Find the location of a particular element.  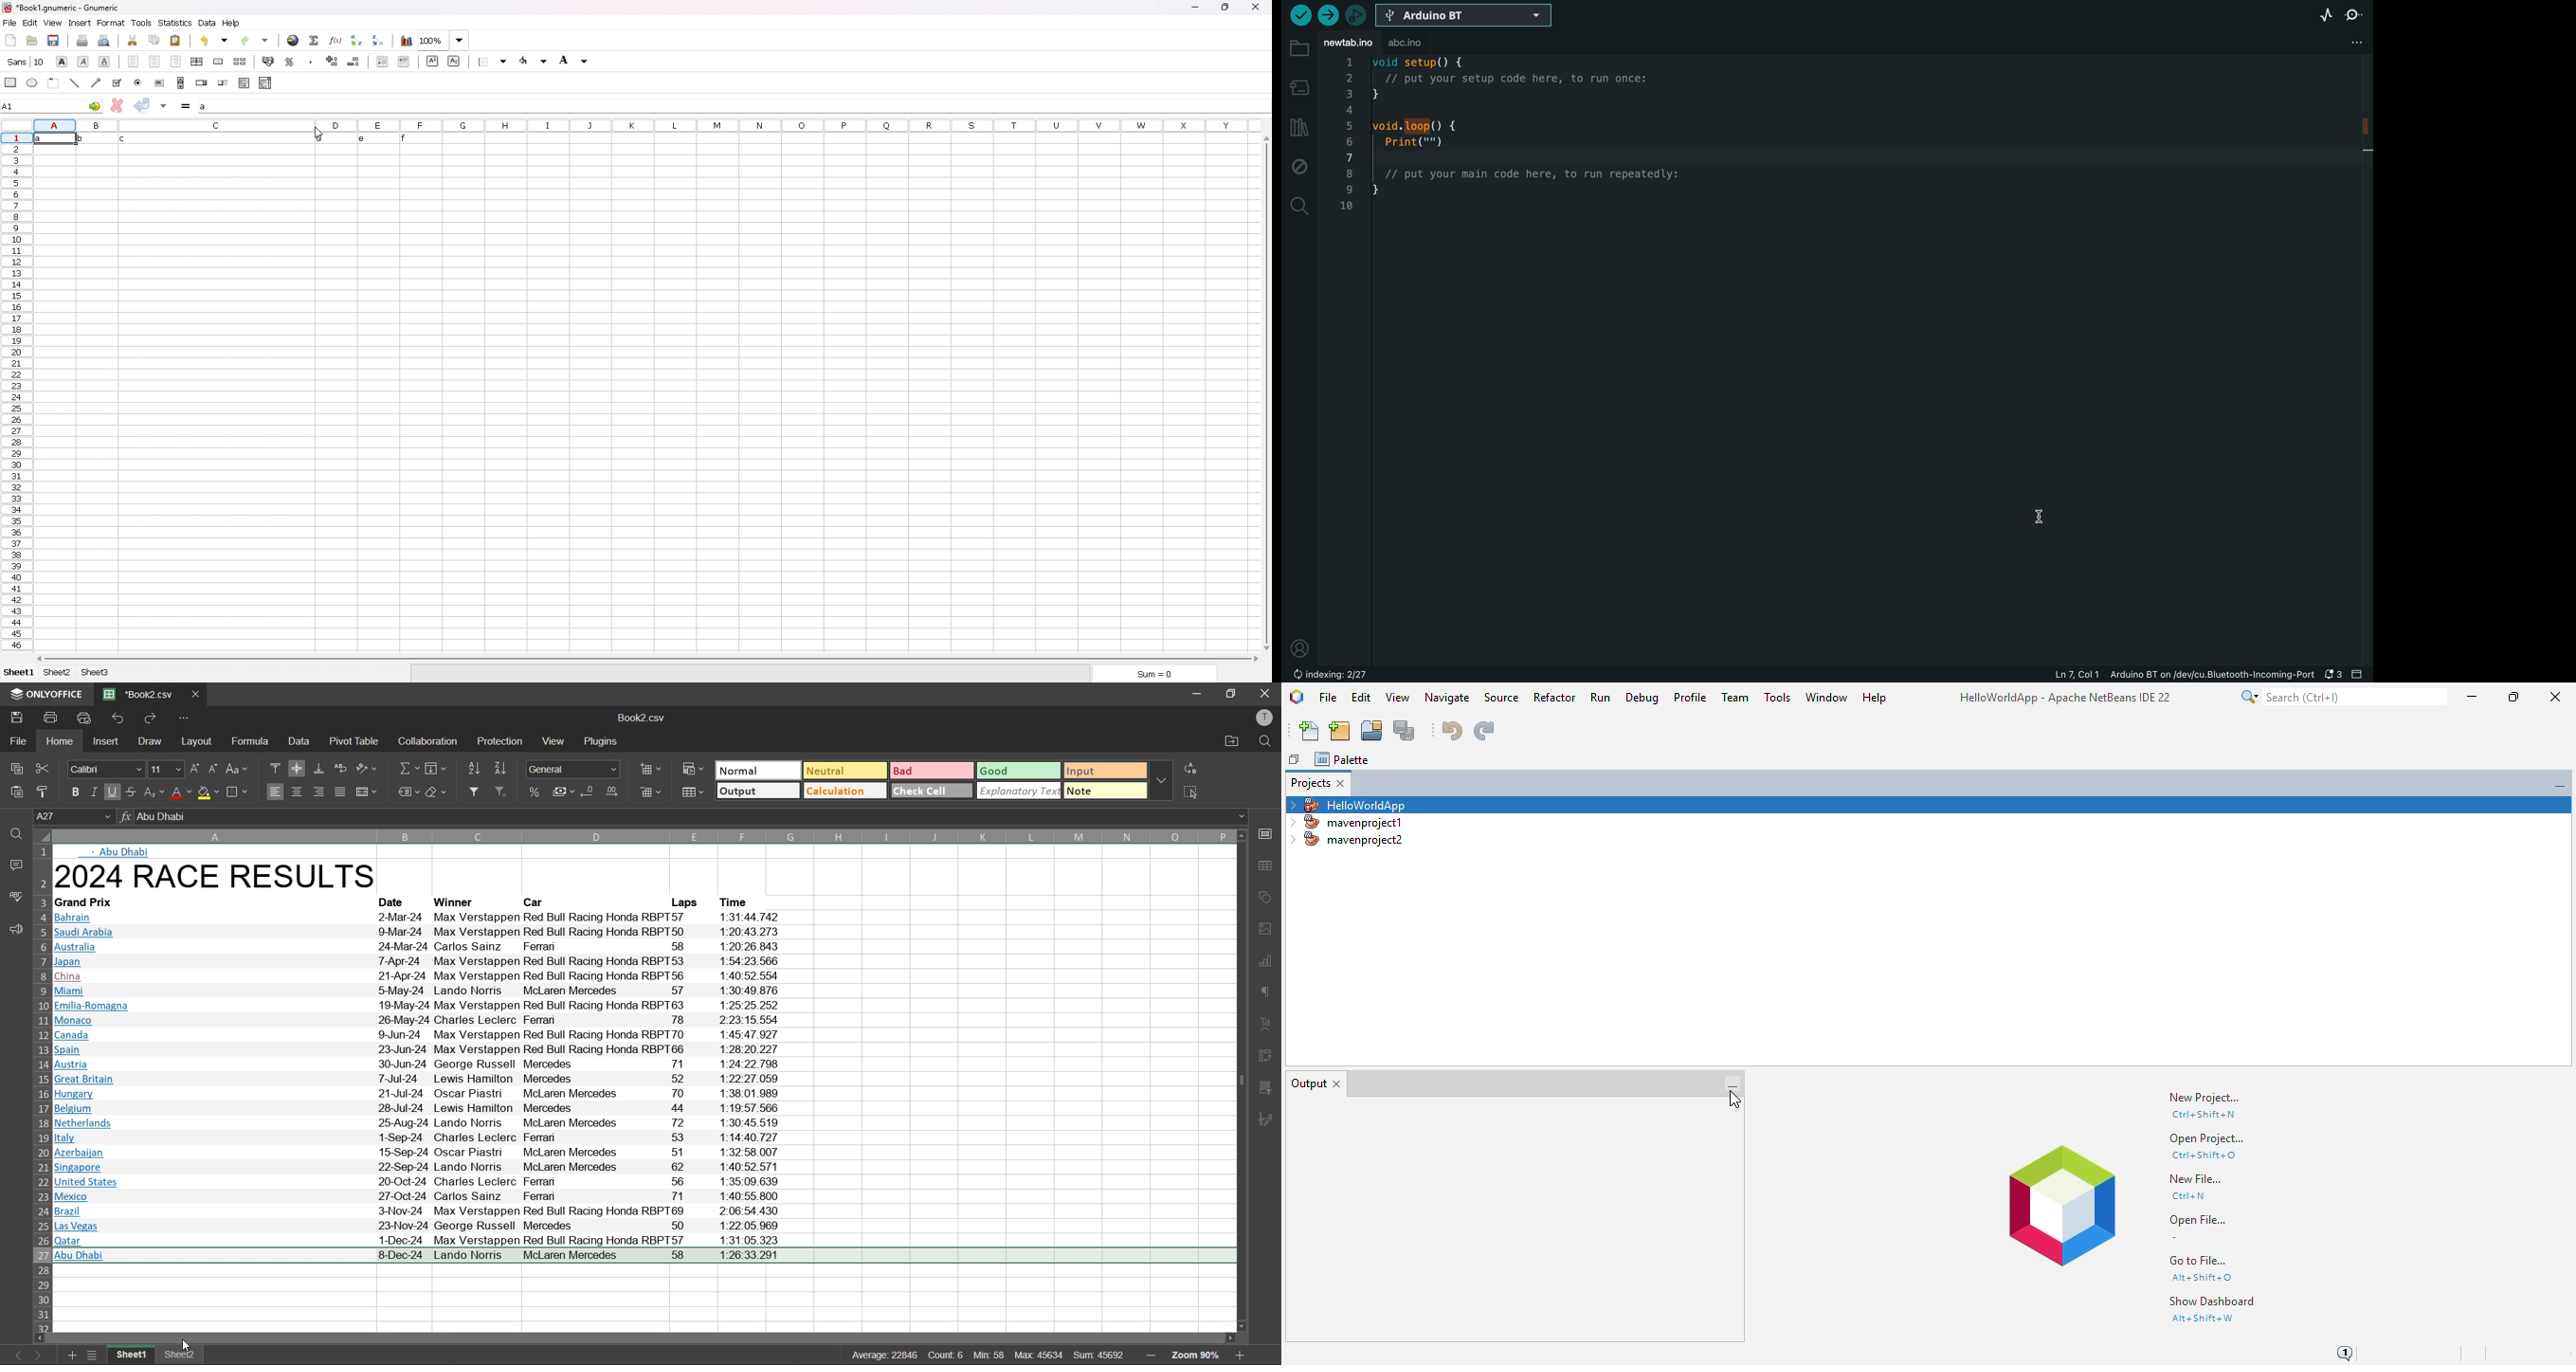

sort descending is located at coordinates (501, 769).